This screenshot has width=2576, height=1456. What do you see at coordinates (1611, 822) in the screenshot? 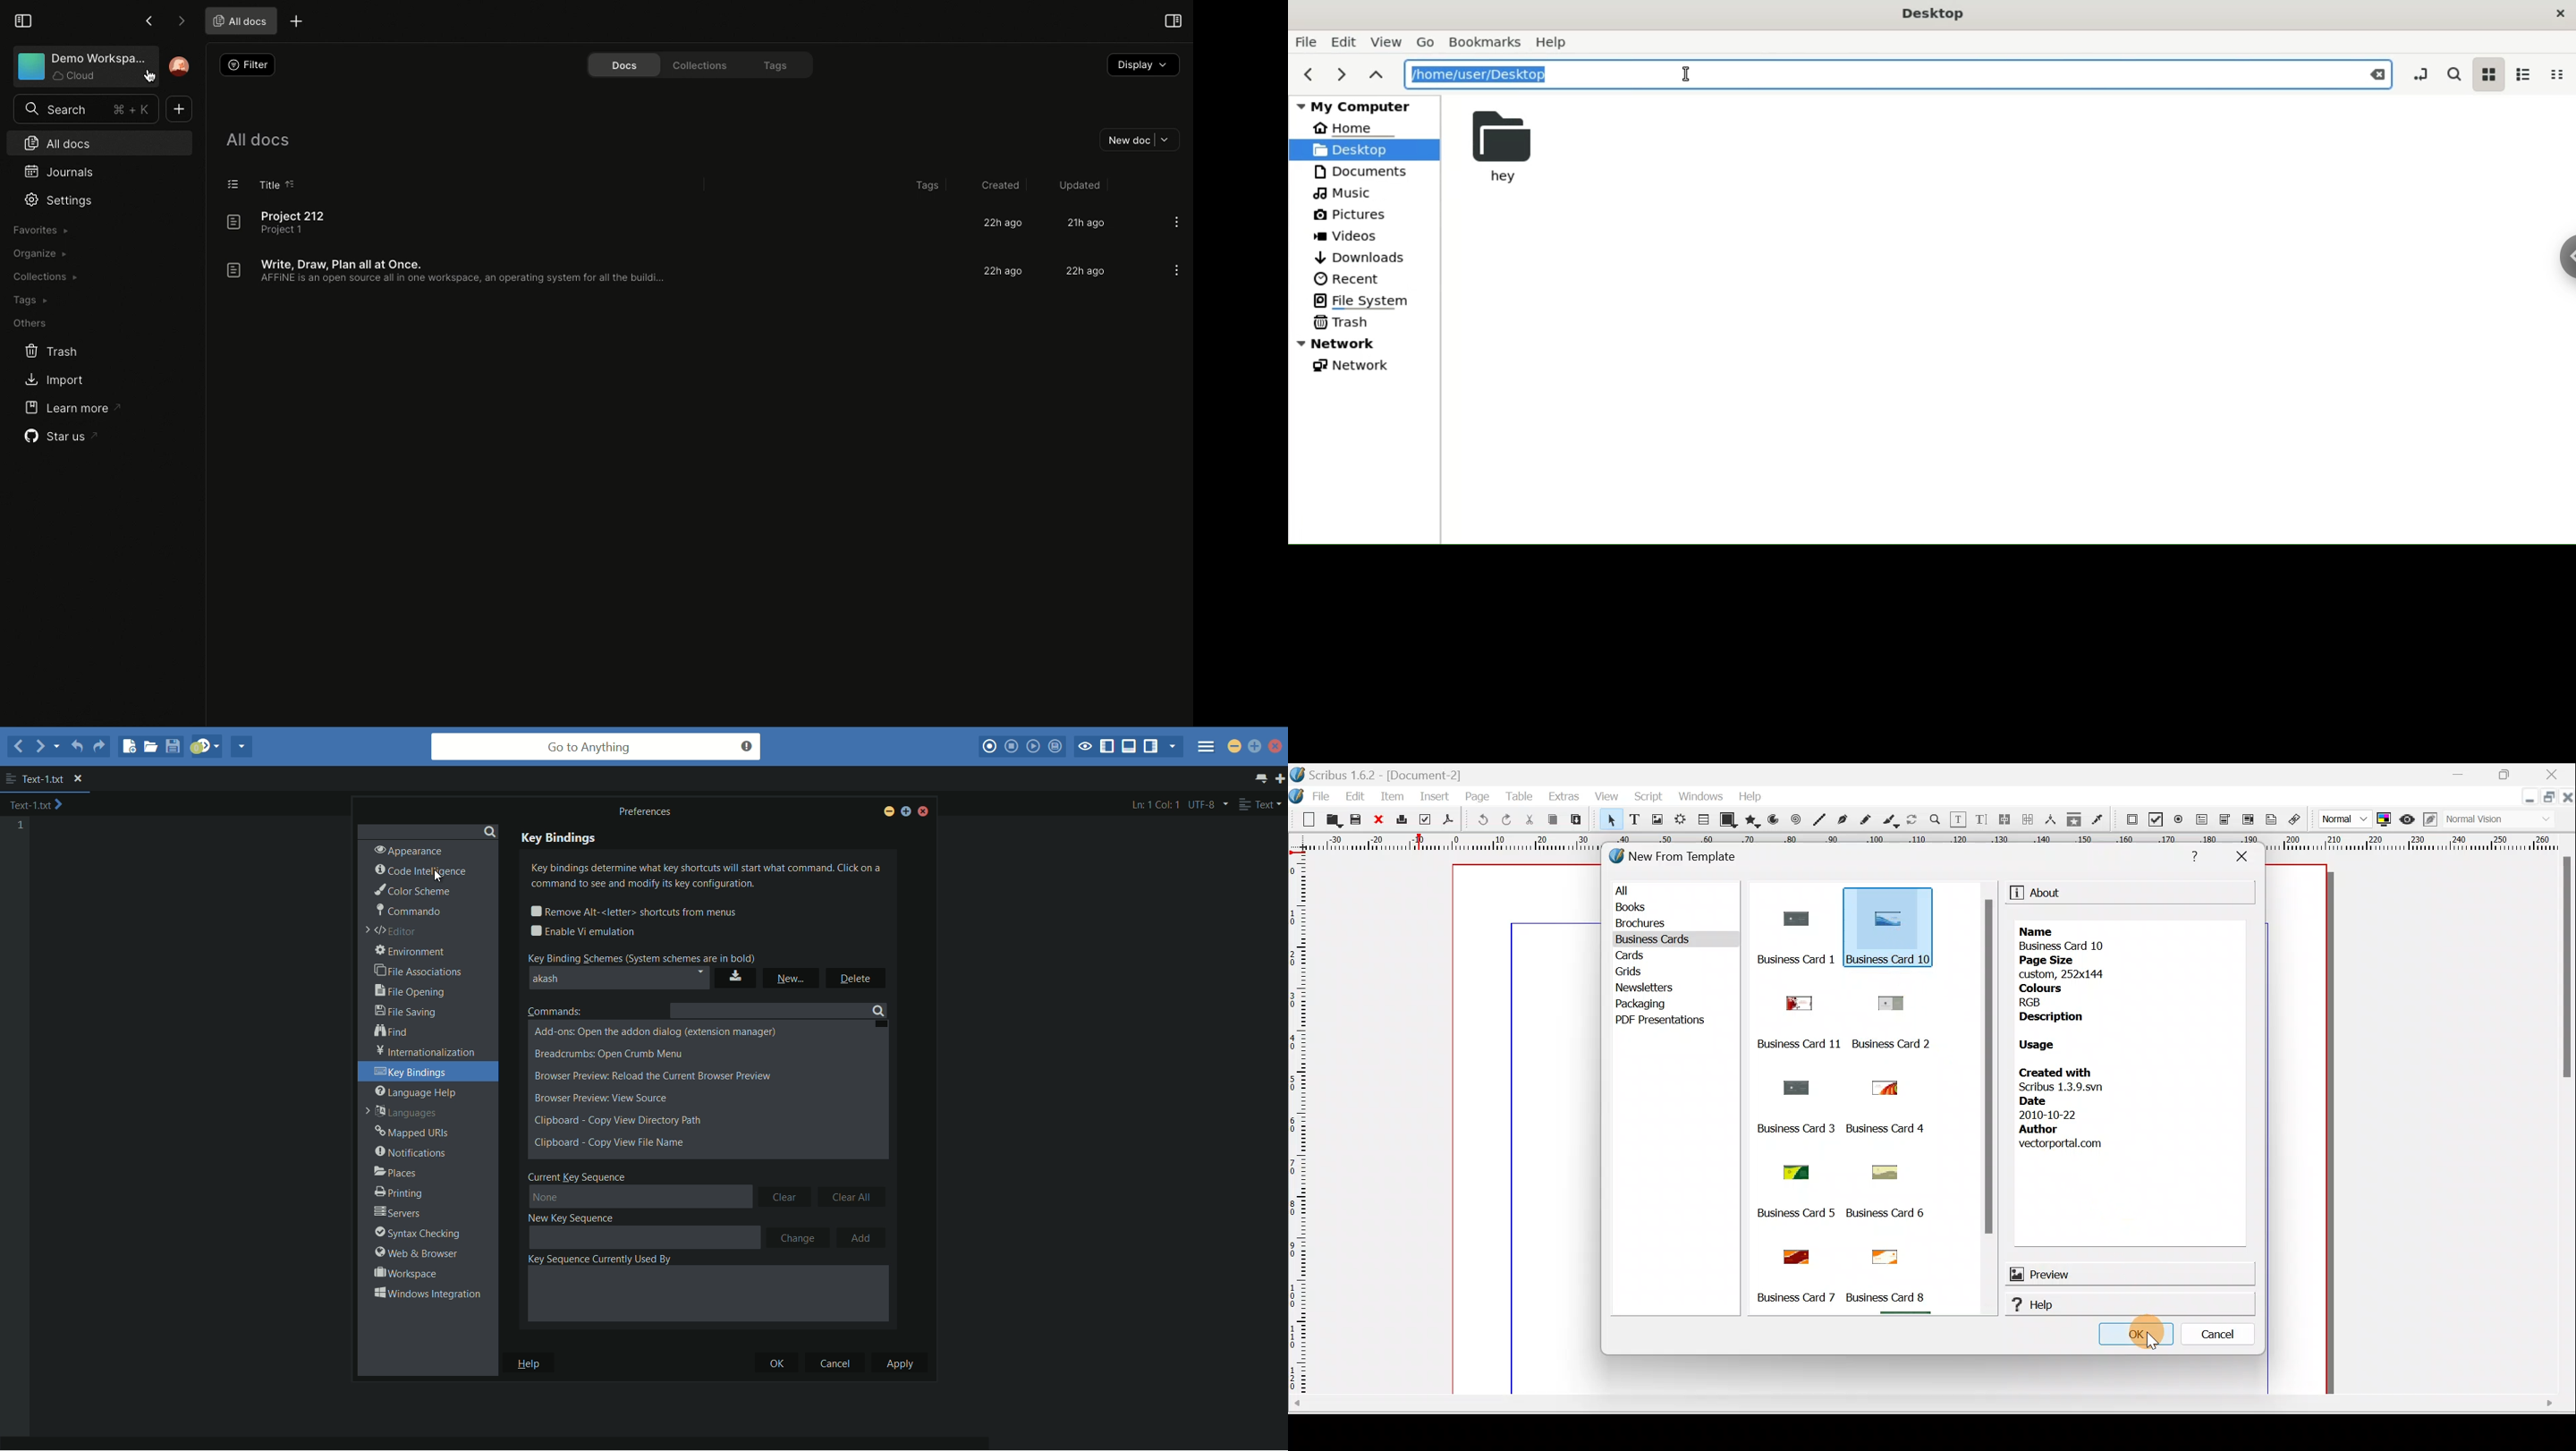
I see `Select item` at bounding box center [1611, 822].